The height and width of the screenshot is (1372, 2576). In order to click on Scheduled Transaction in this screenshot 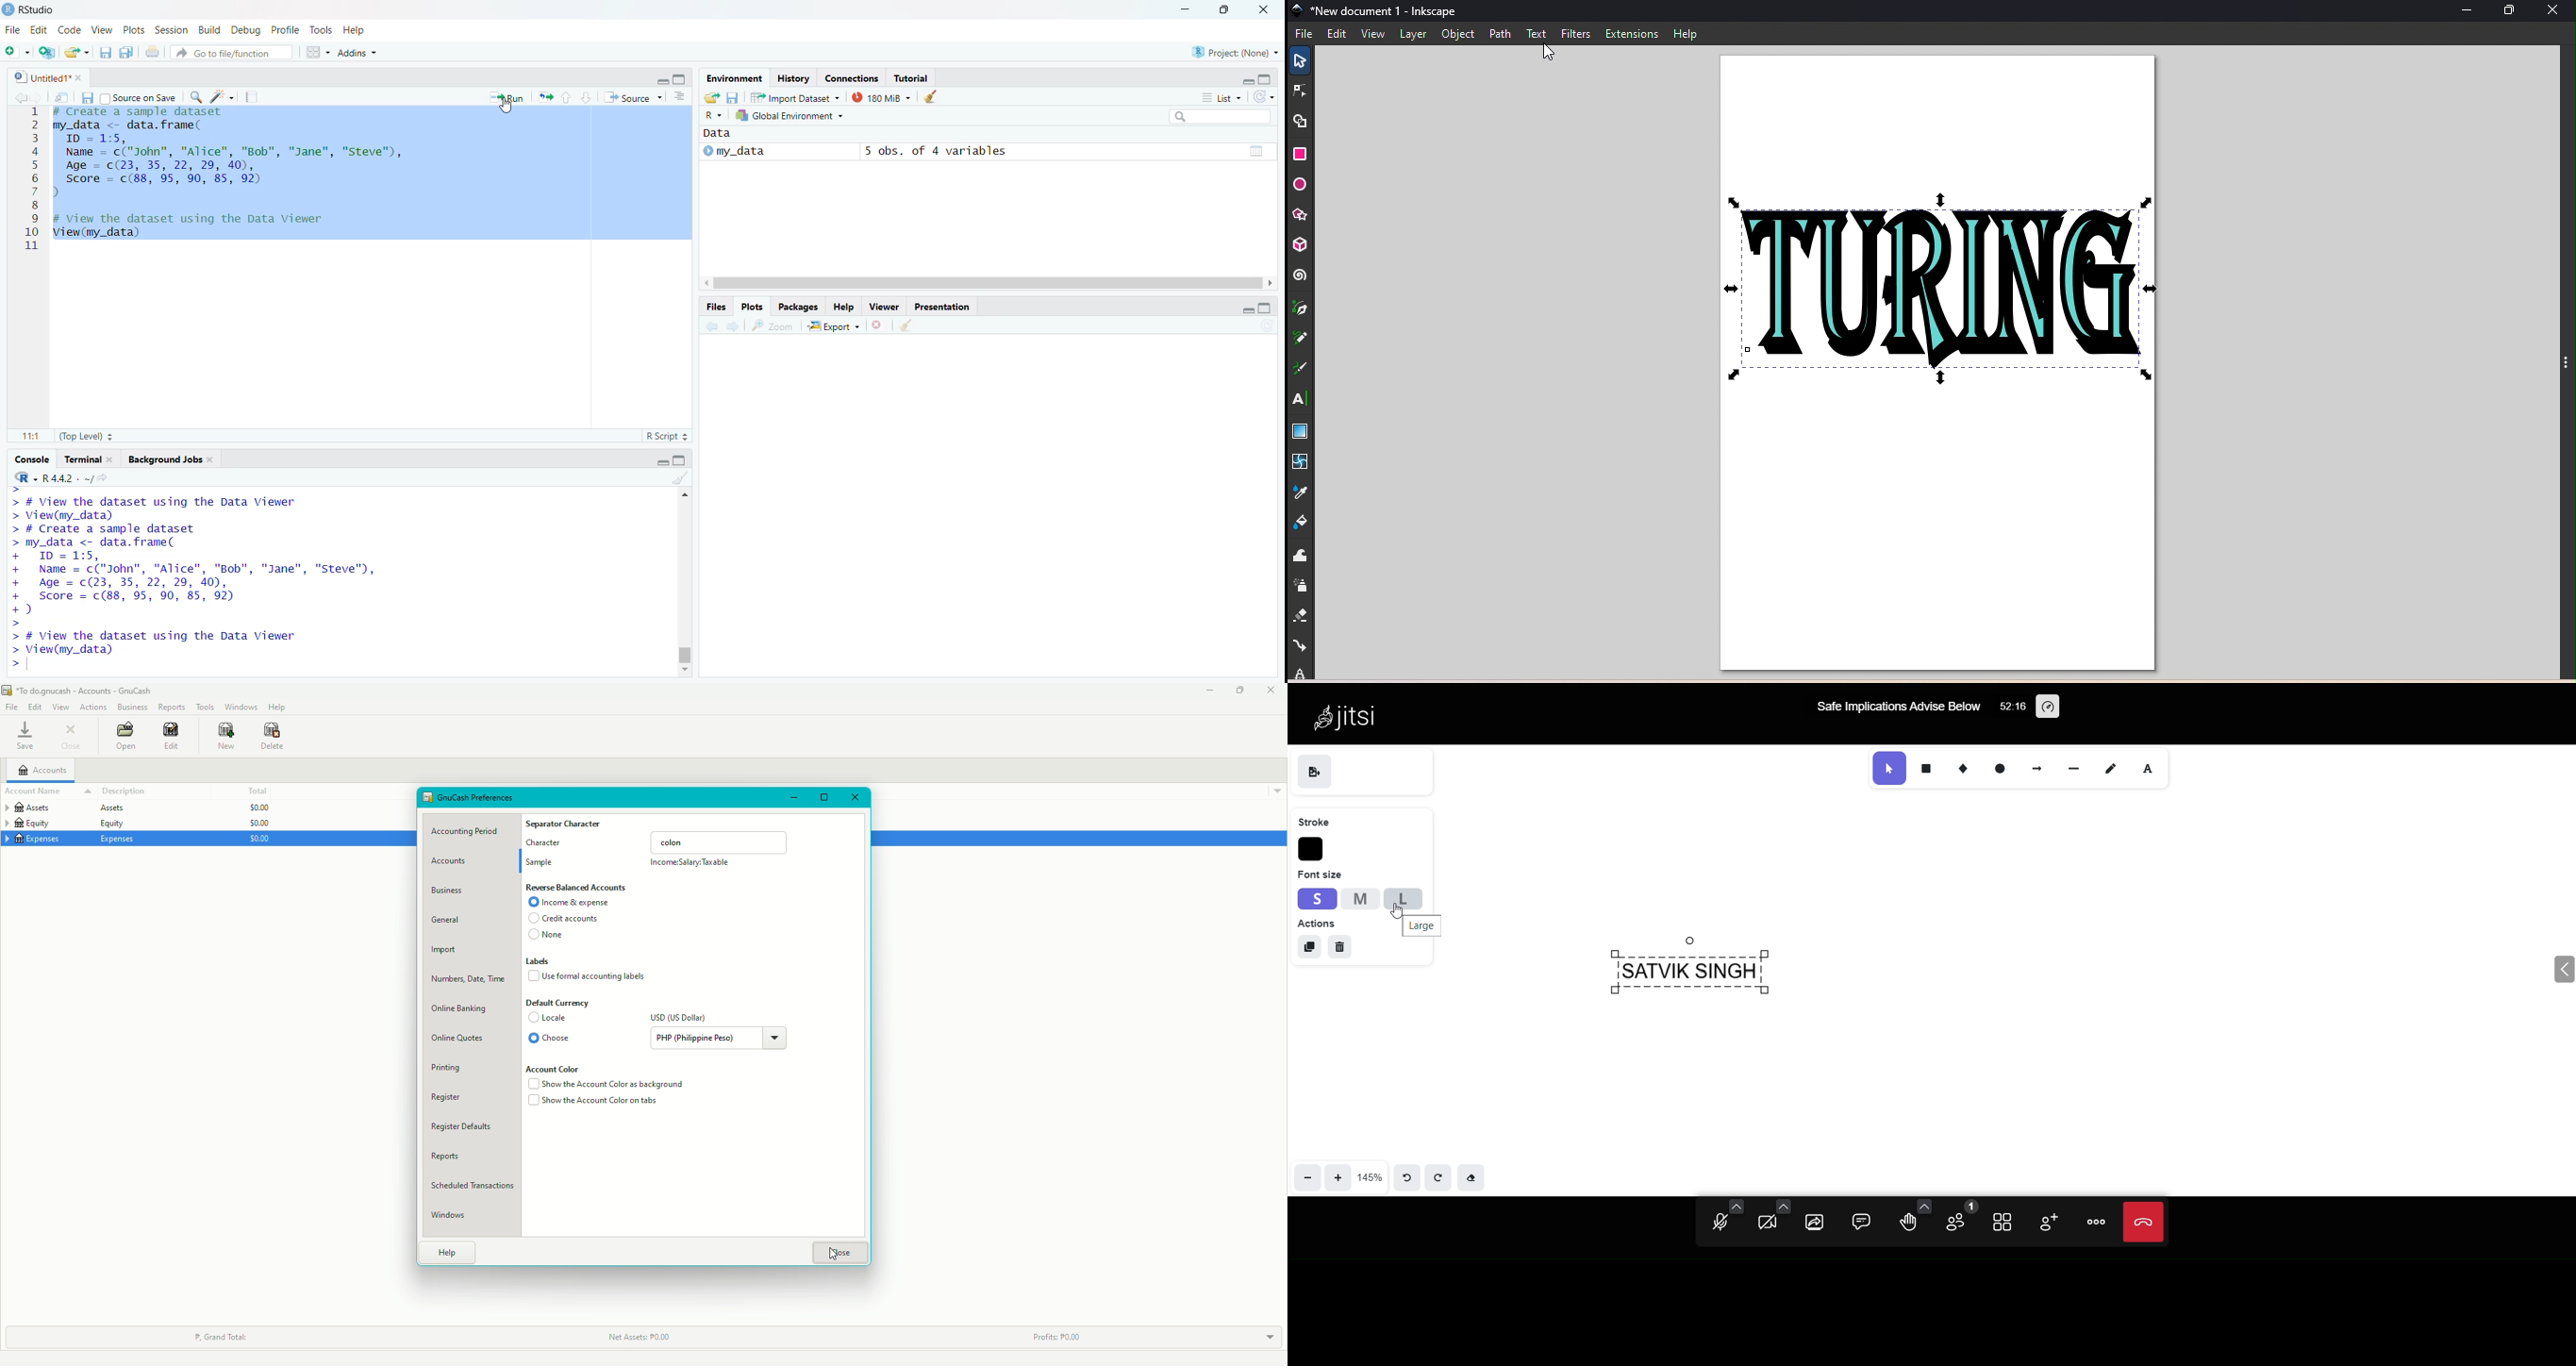, I will do `click(476, 1188)`.